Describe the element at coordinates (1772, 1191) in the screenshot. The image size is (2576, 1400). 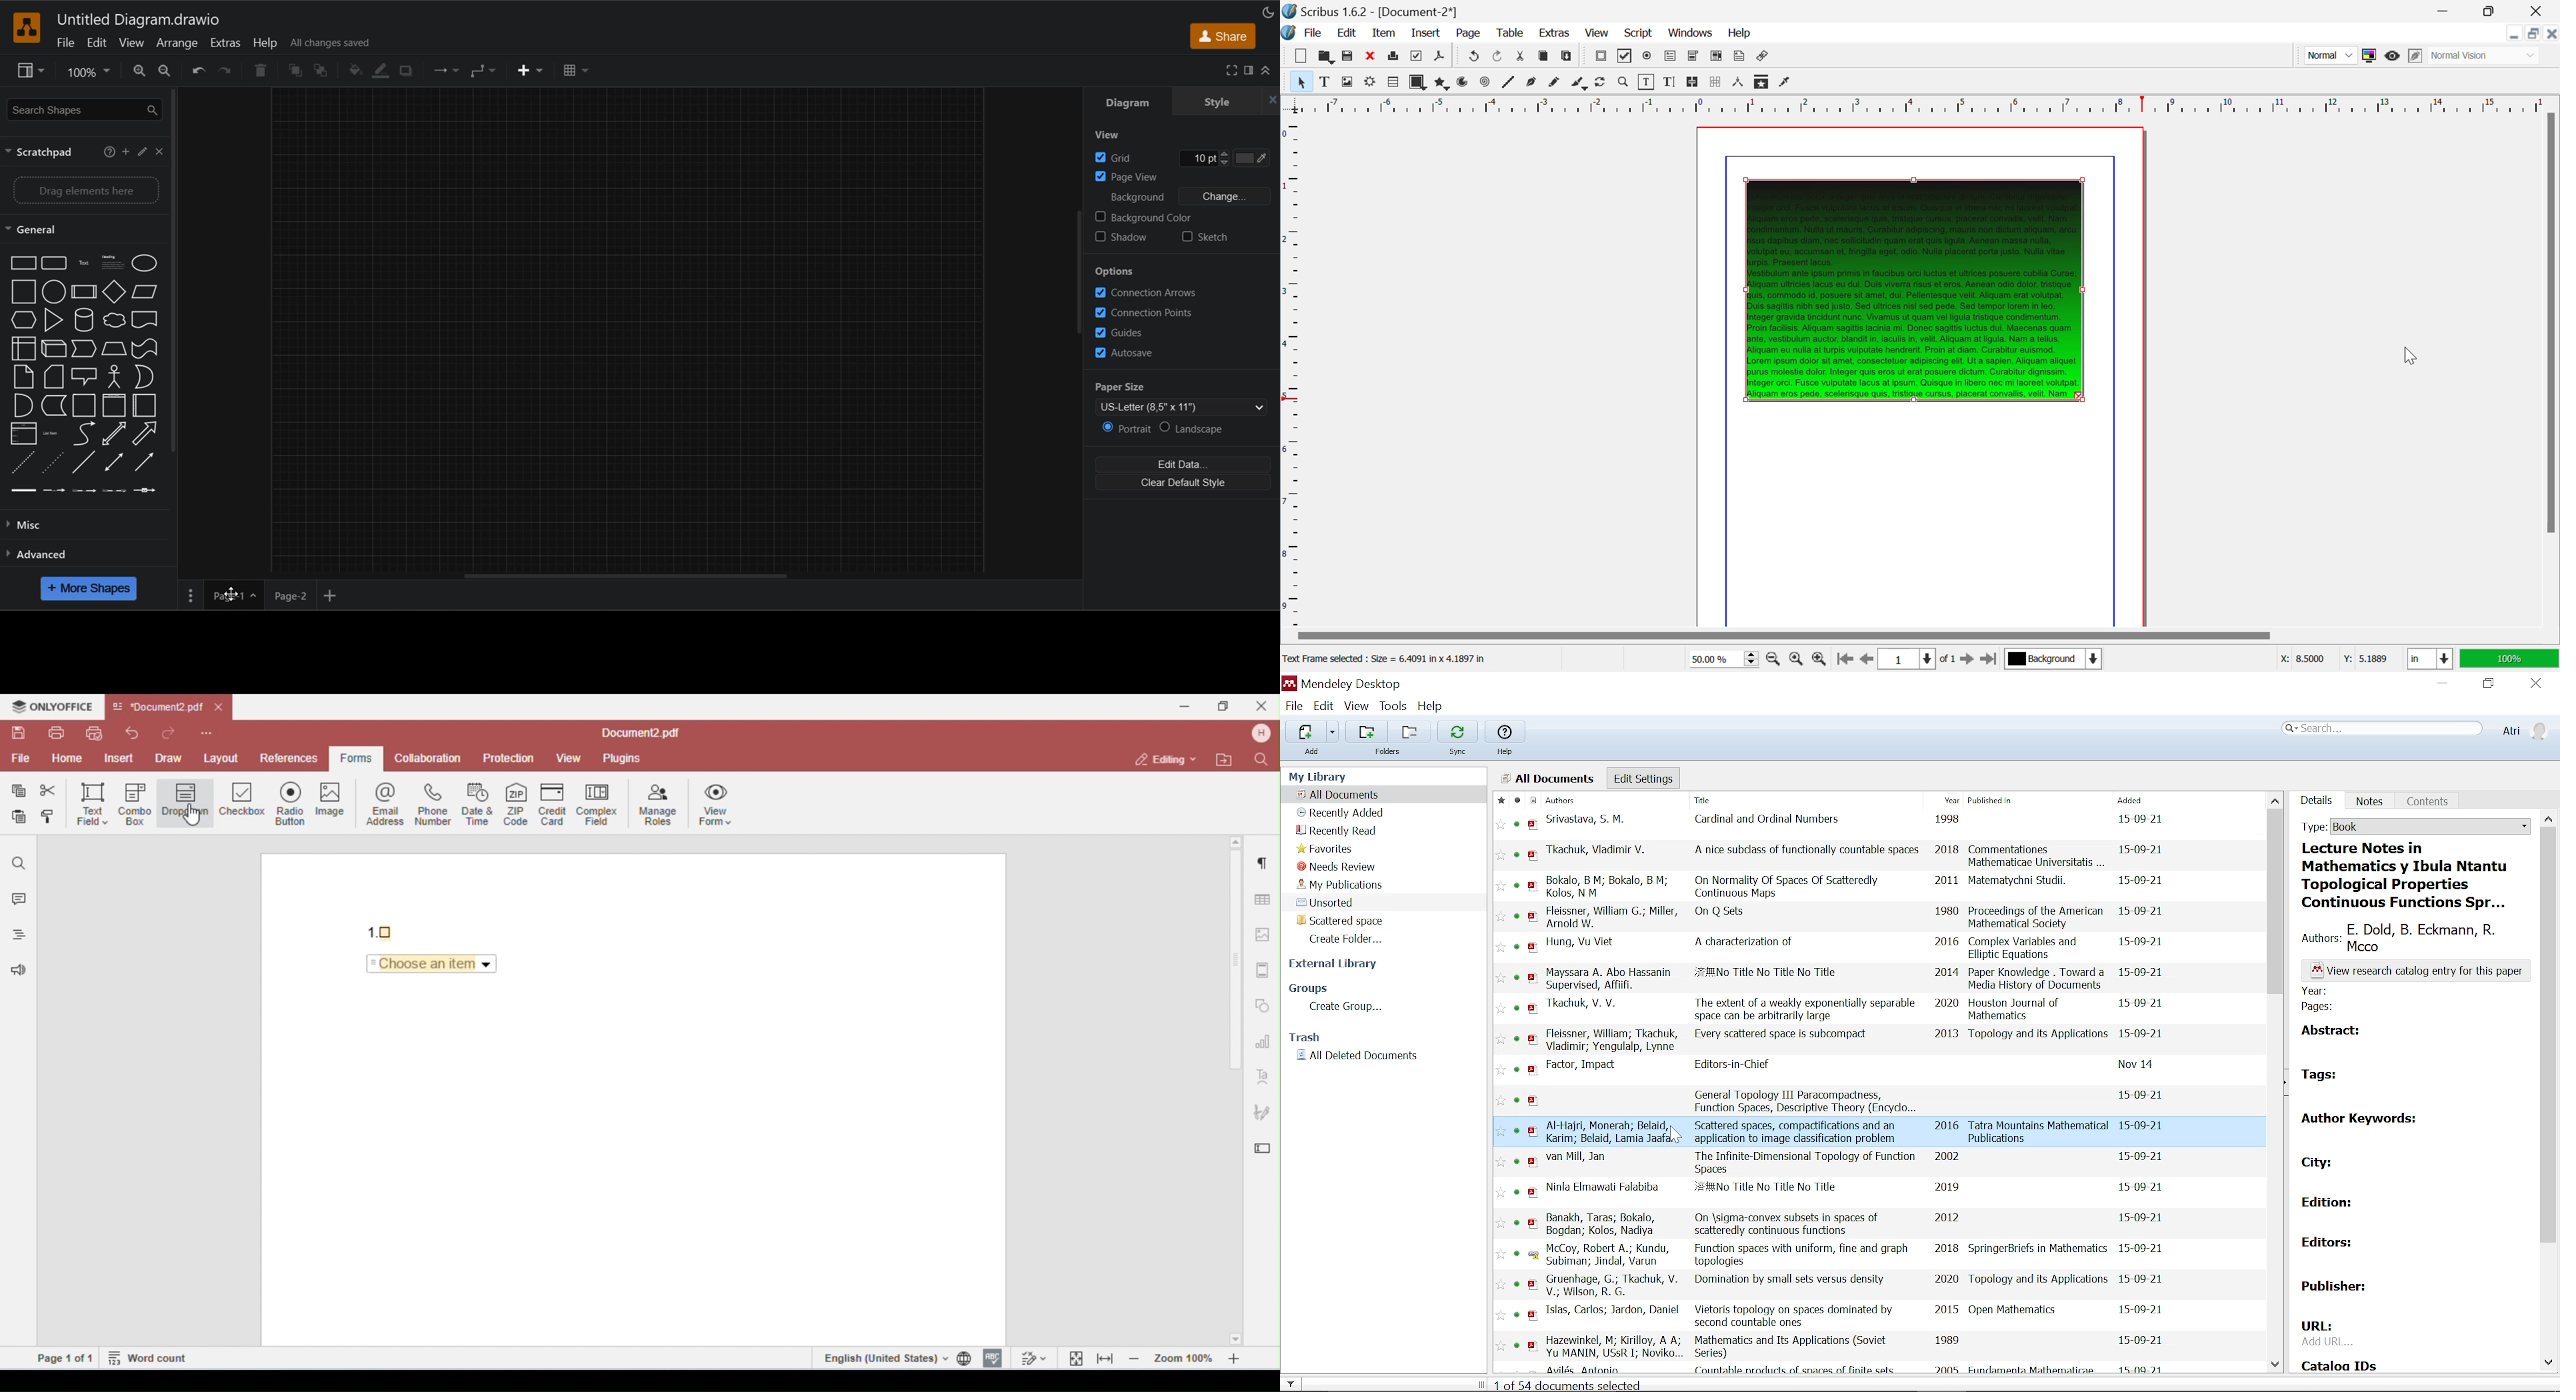
I see `title` at that location.